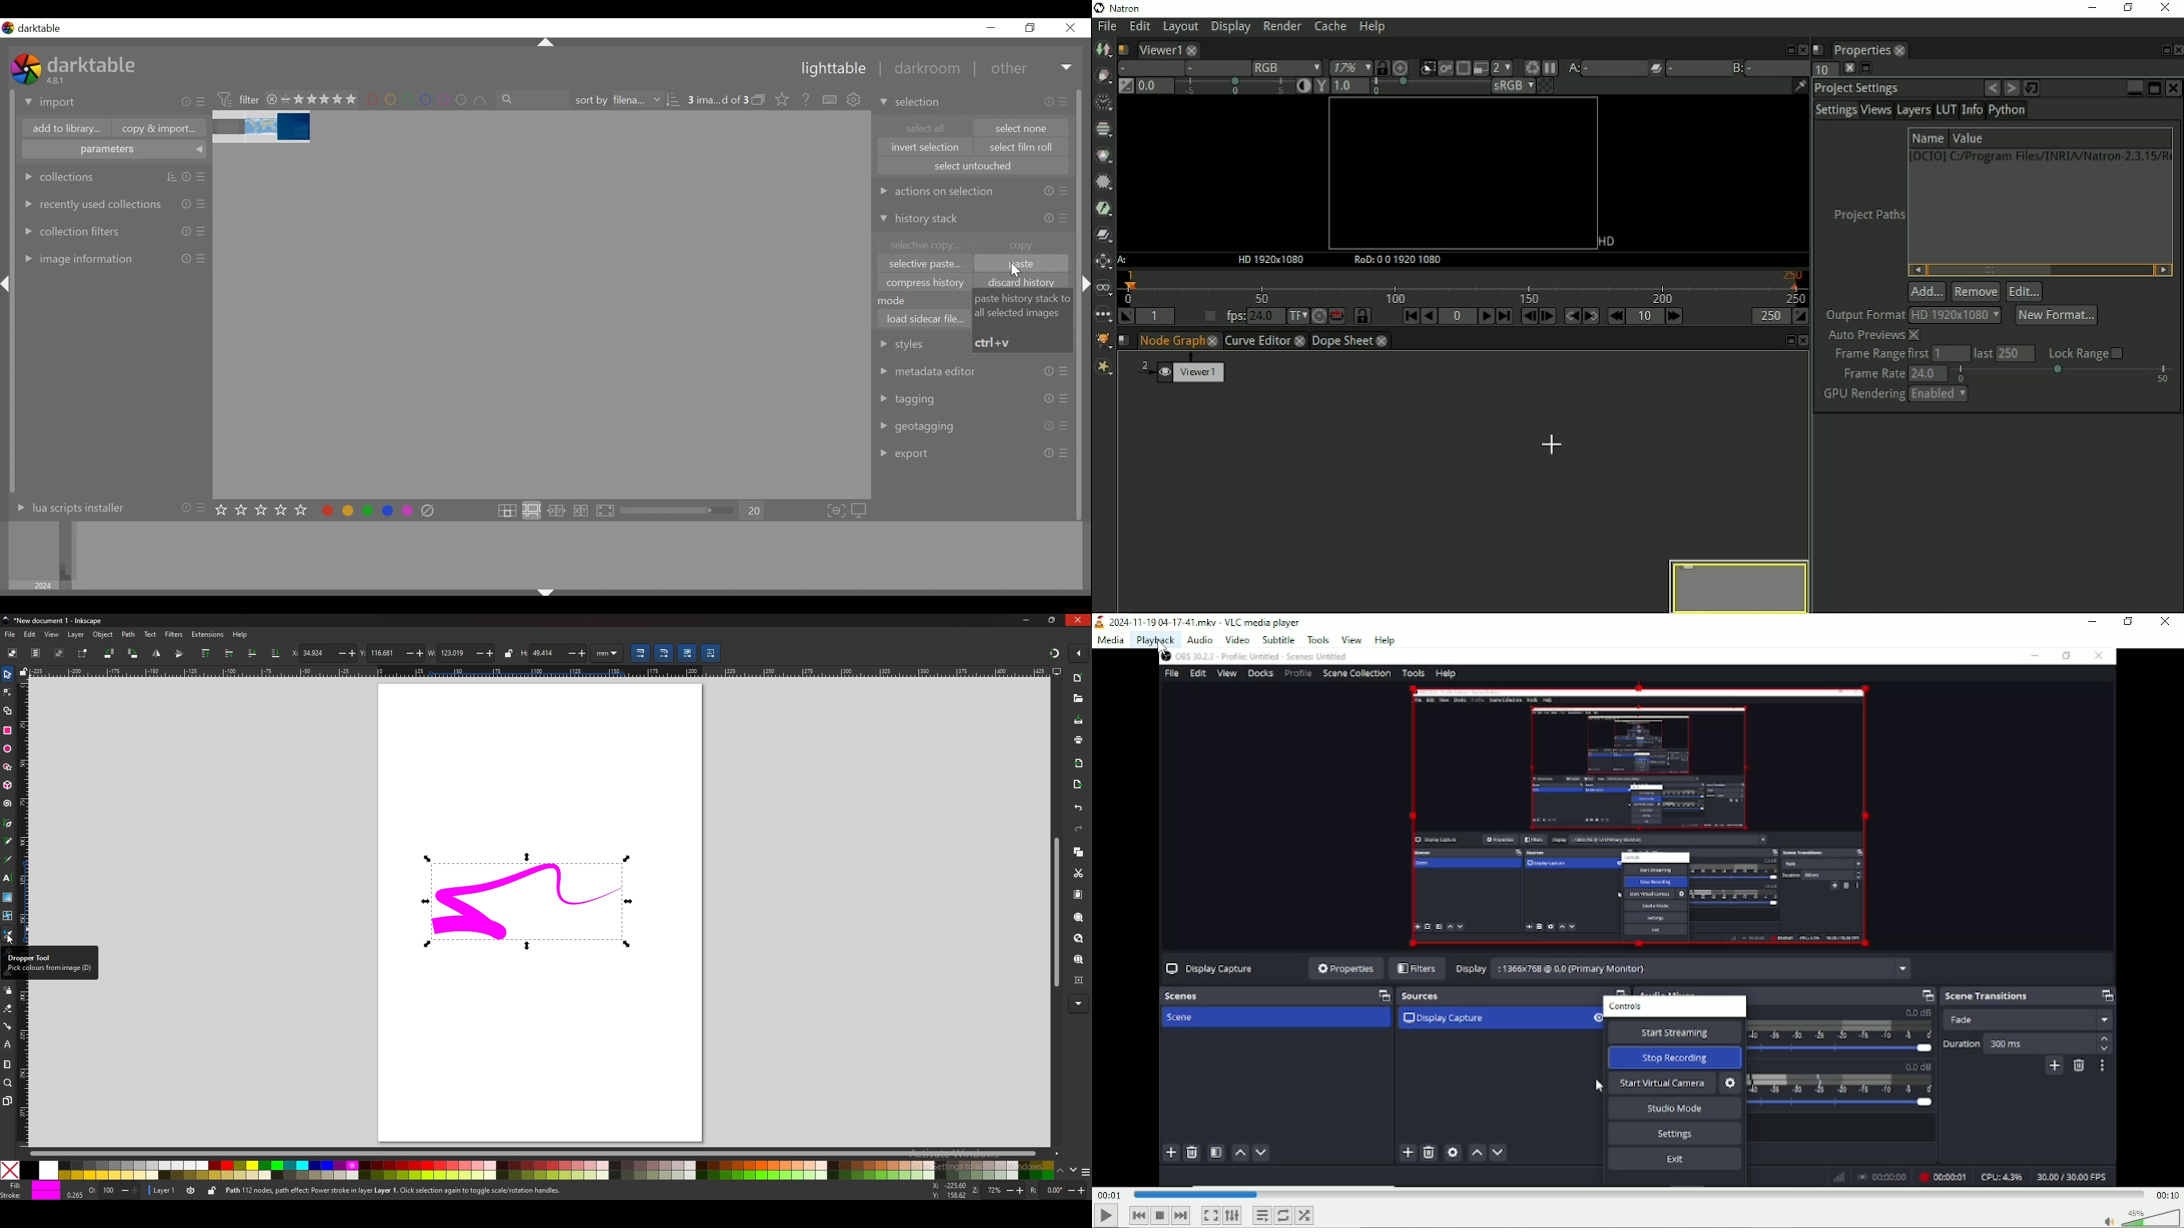  I want to click on rectangle, so click(7, 731).